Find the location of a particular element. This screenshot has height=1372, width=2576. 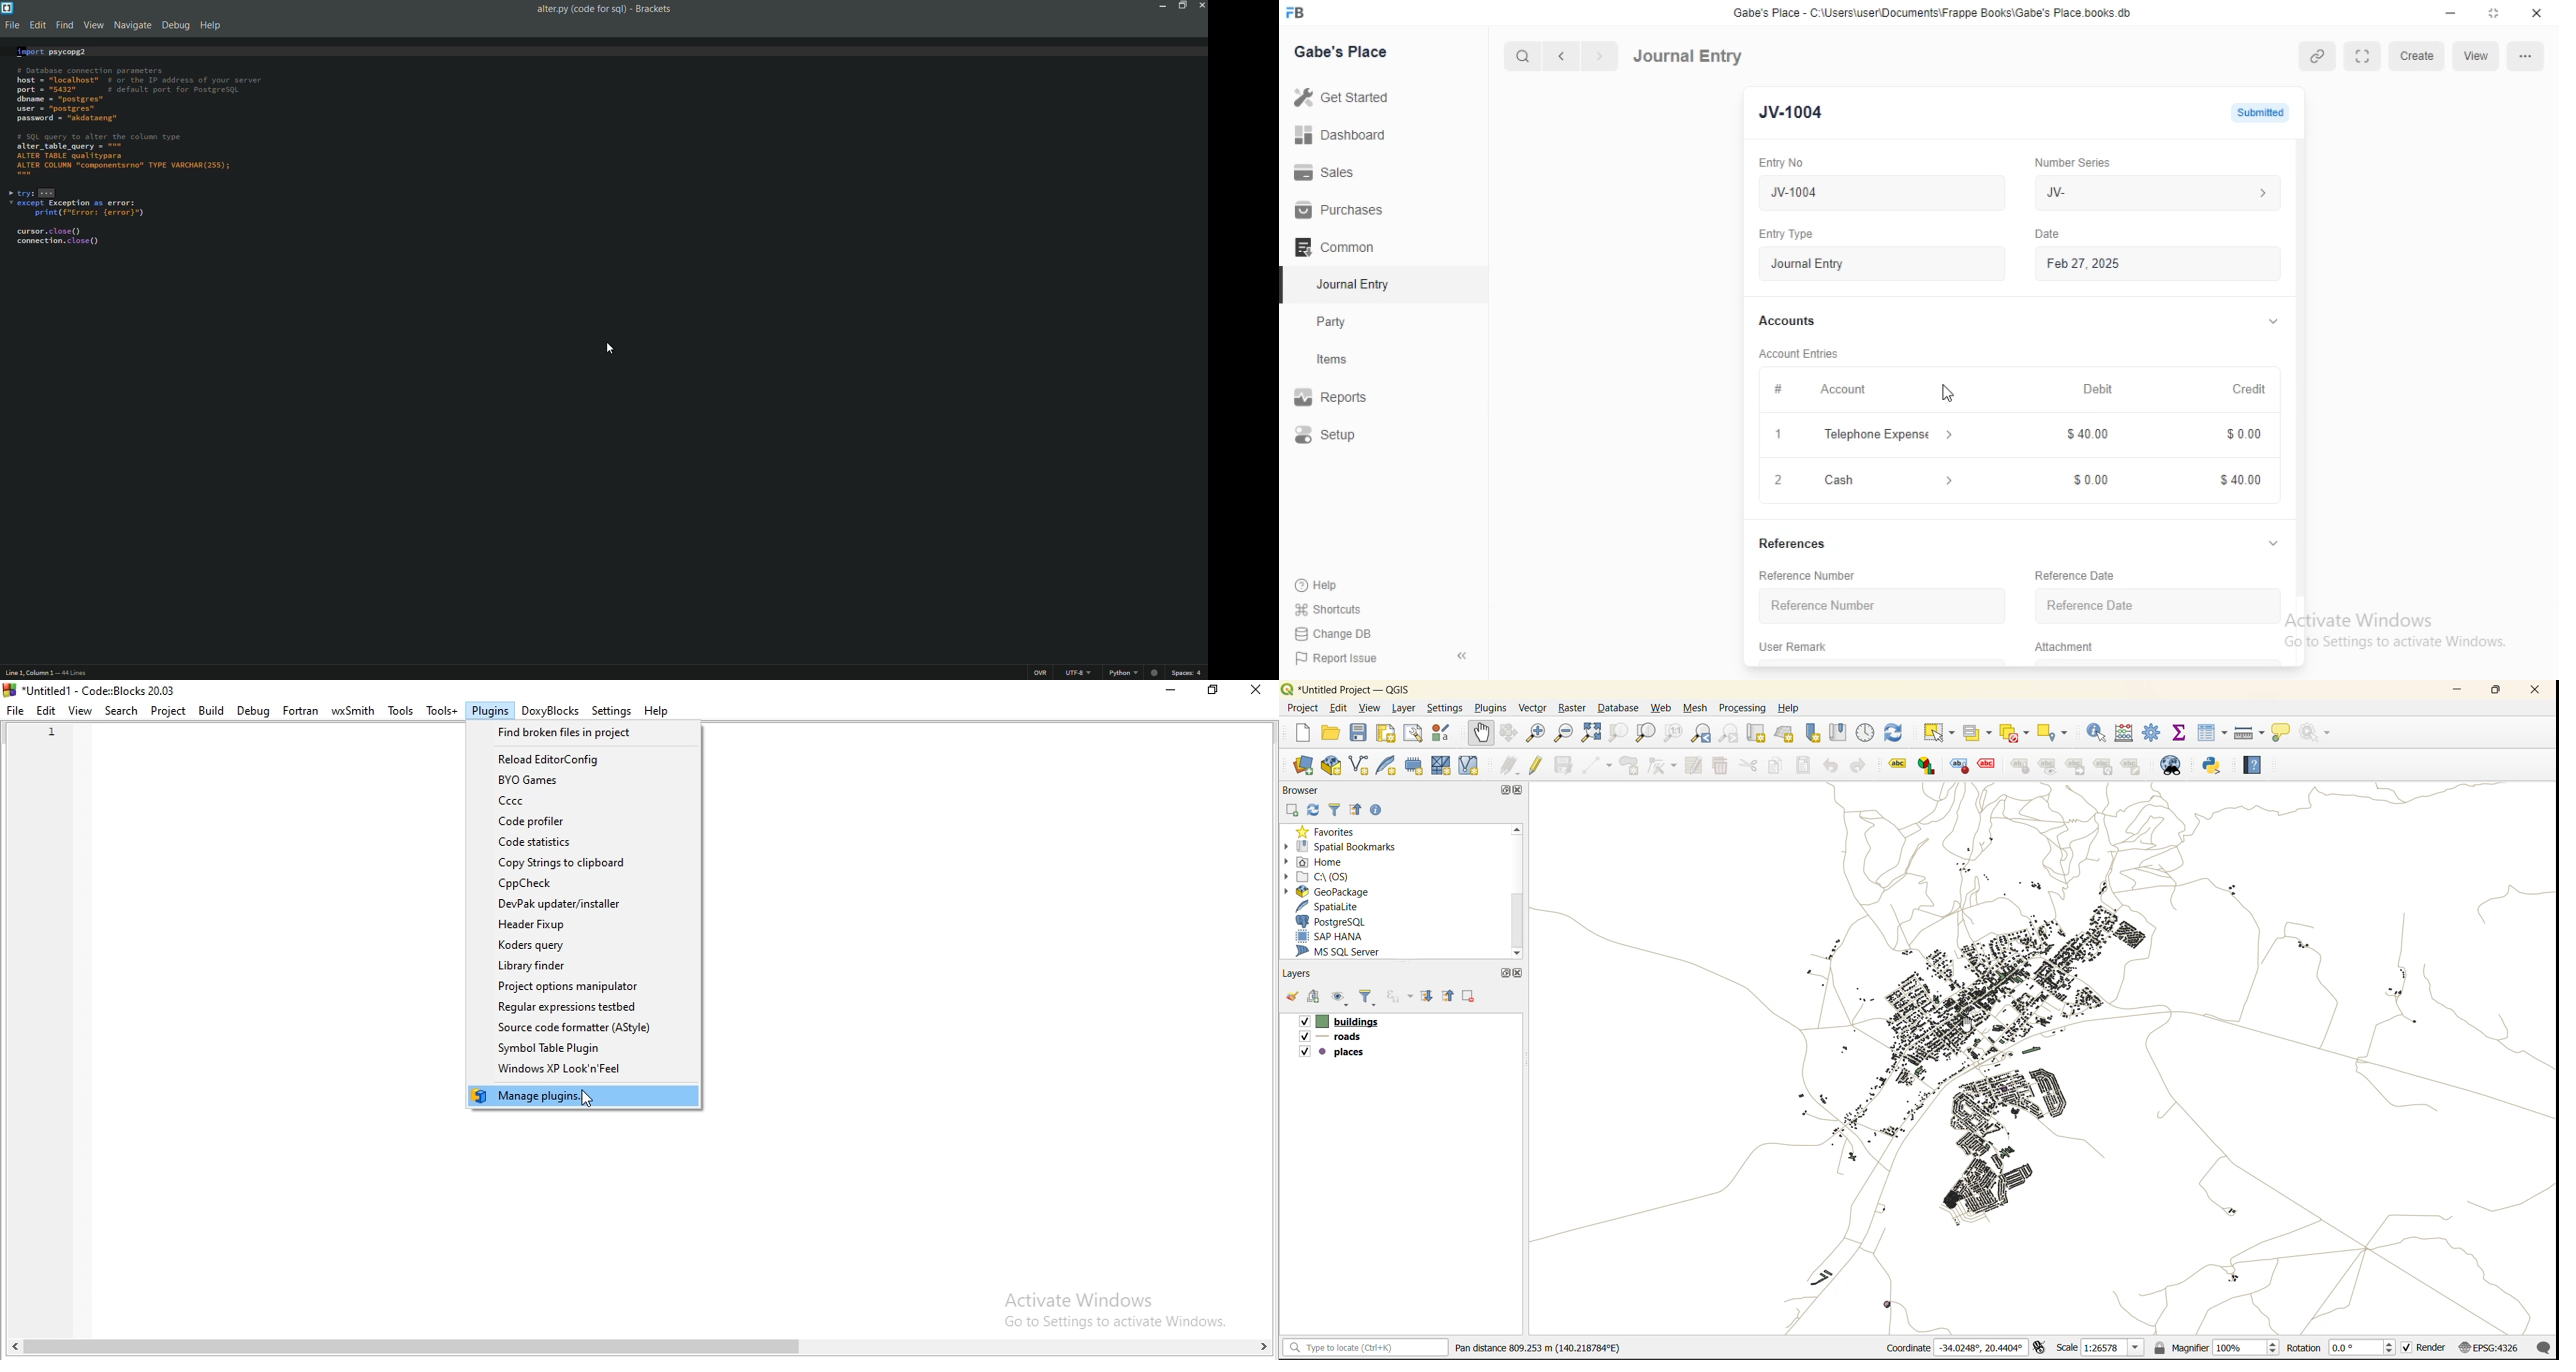

import psycopg2 # Database connection parameters host = "localhost” or the IP address of your server port = "5432" # default port for PostgreSQL dbname = "postgres" user = “postgres” pueblo EY. SQL query to alter the column type alter_table_query =" ALTER TABLE qualitypara ALTER COLUMN "componentsrno® TYPE VARCHAR (255) > try: [EH * except Exception as error: print(f"error: {error}") cursor. close() connection. close() is located at coordinates (604, 146).